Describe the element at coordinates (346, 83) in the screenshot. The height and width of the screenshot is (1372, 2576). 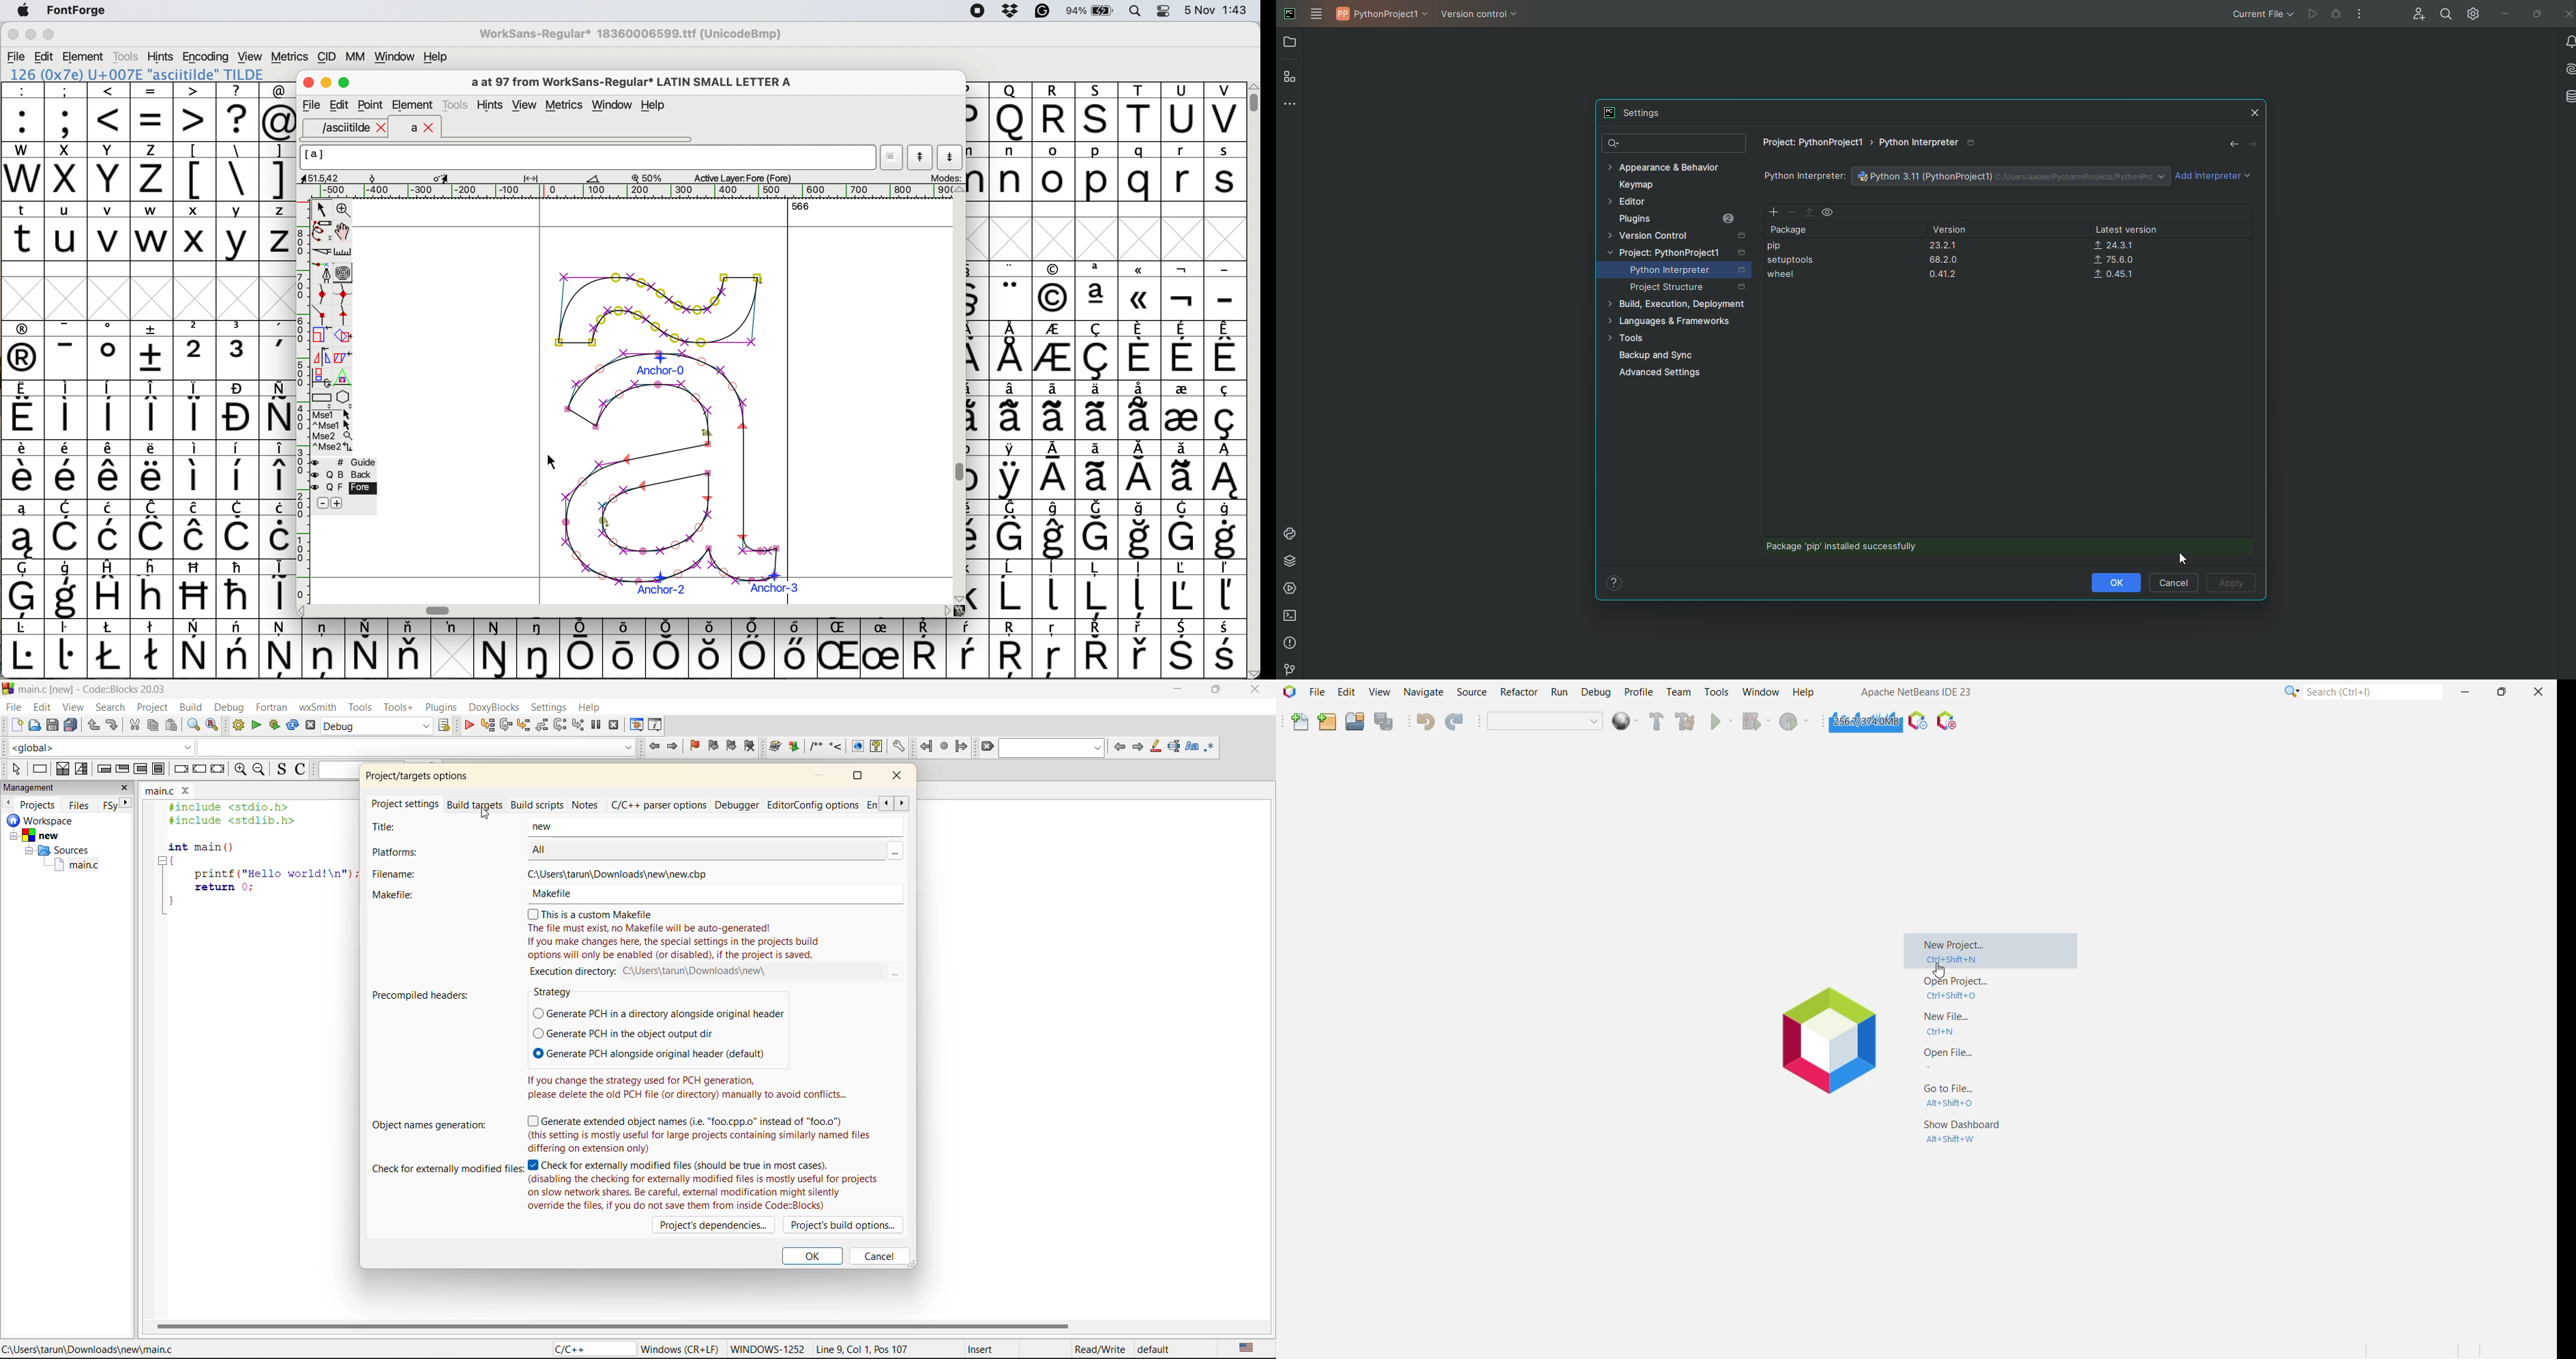
I see `Maximise` at that location.